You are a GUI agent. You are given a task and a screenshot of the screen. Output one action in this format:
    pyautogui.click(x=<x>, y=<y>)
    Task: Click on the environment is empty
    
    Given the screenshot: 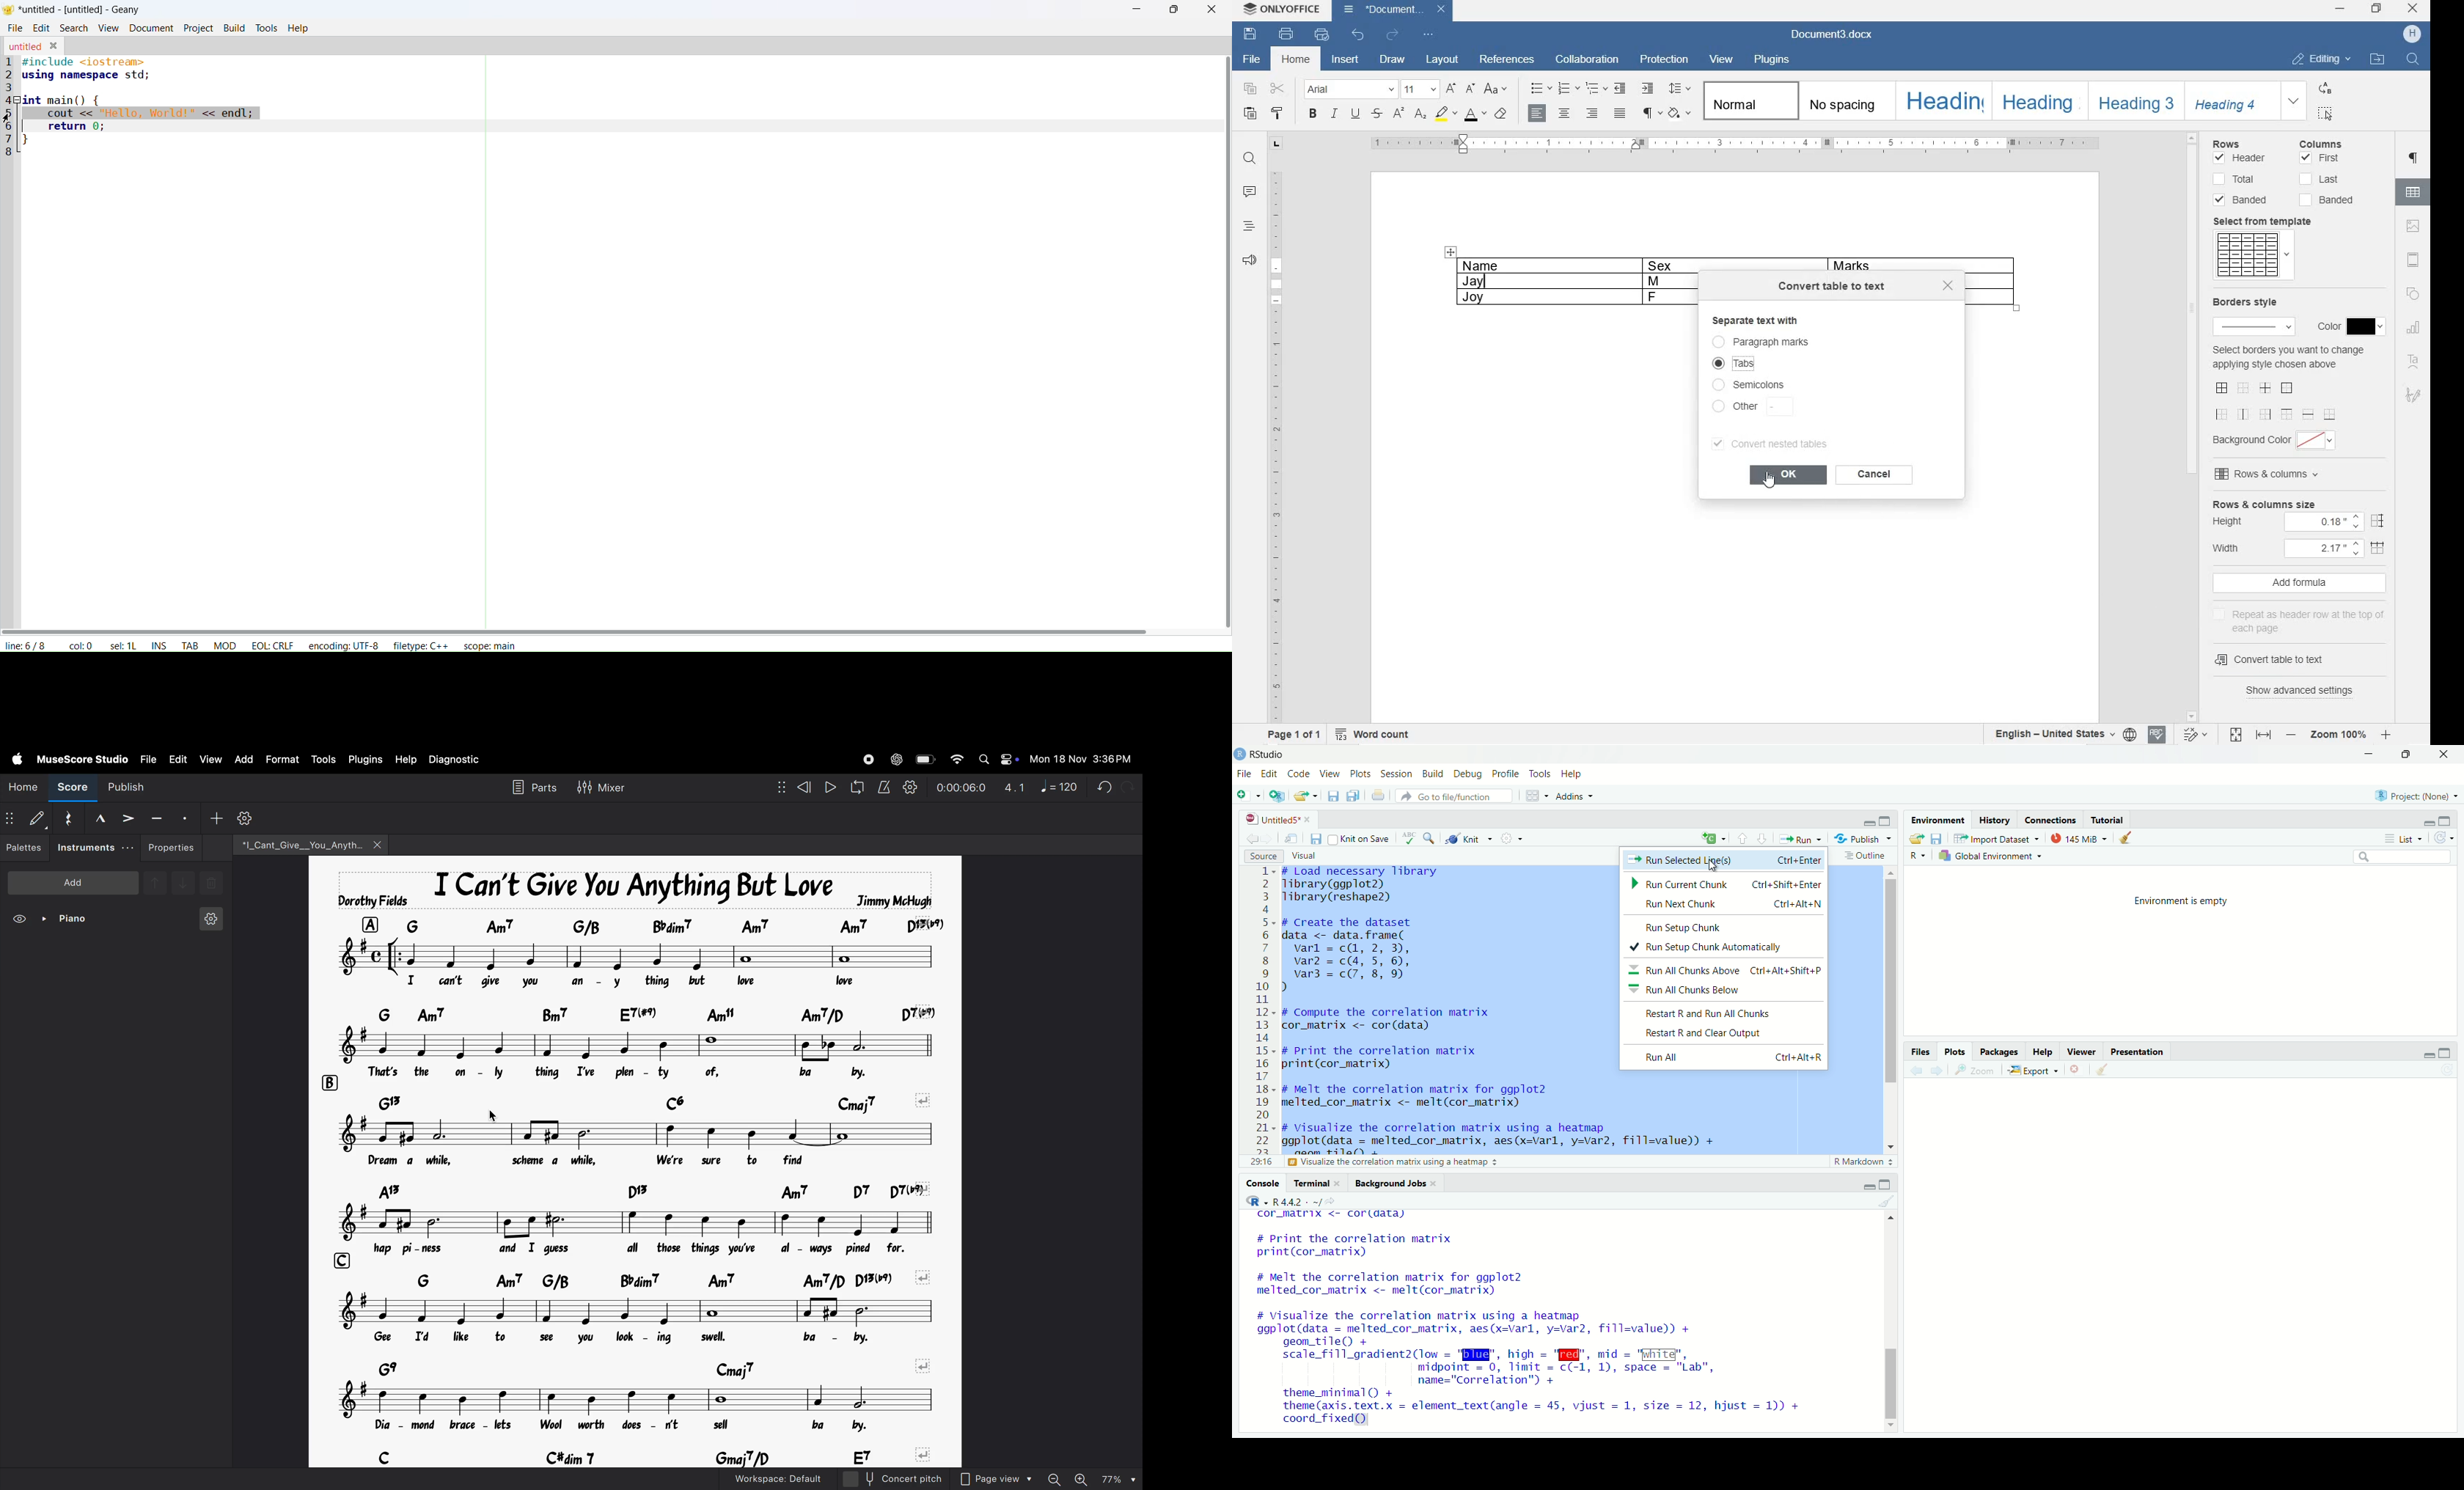 What is the action you would take?
    pyautogui.click(x=2184, y=902)
    